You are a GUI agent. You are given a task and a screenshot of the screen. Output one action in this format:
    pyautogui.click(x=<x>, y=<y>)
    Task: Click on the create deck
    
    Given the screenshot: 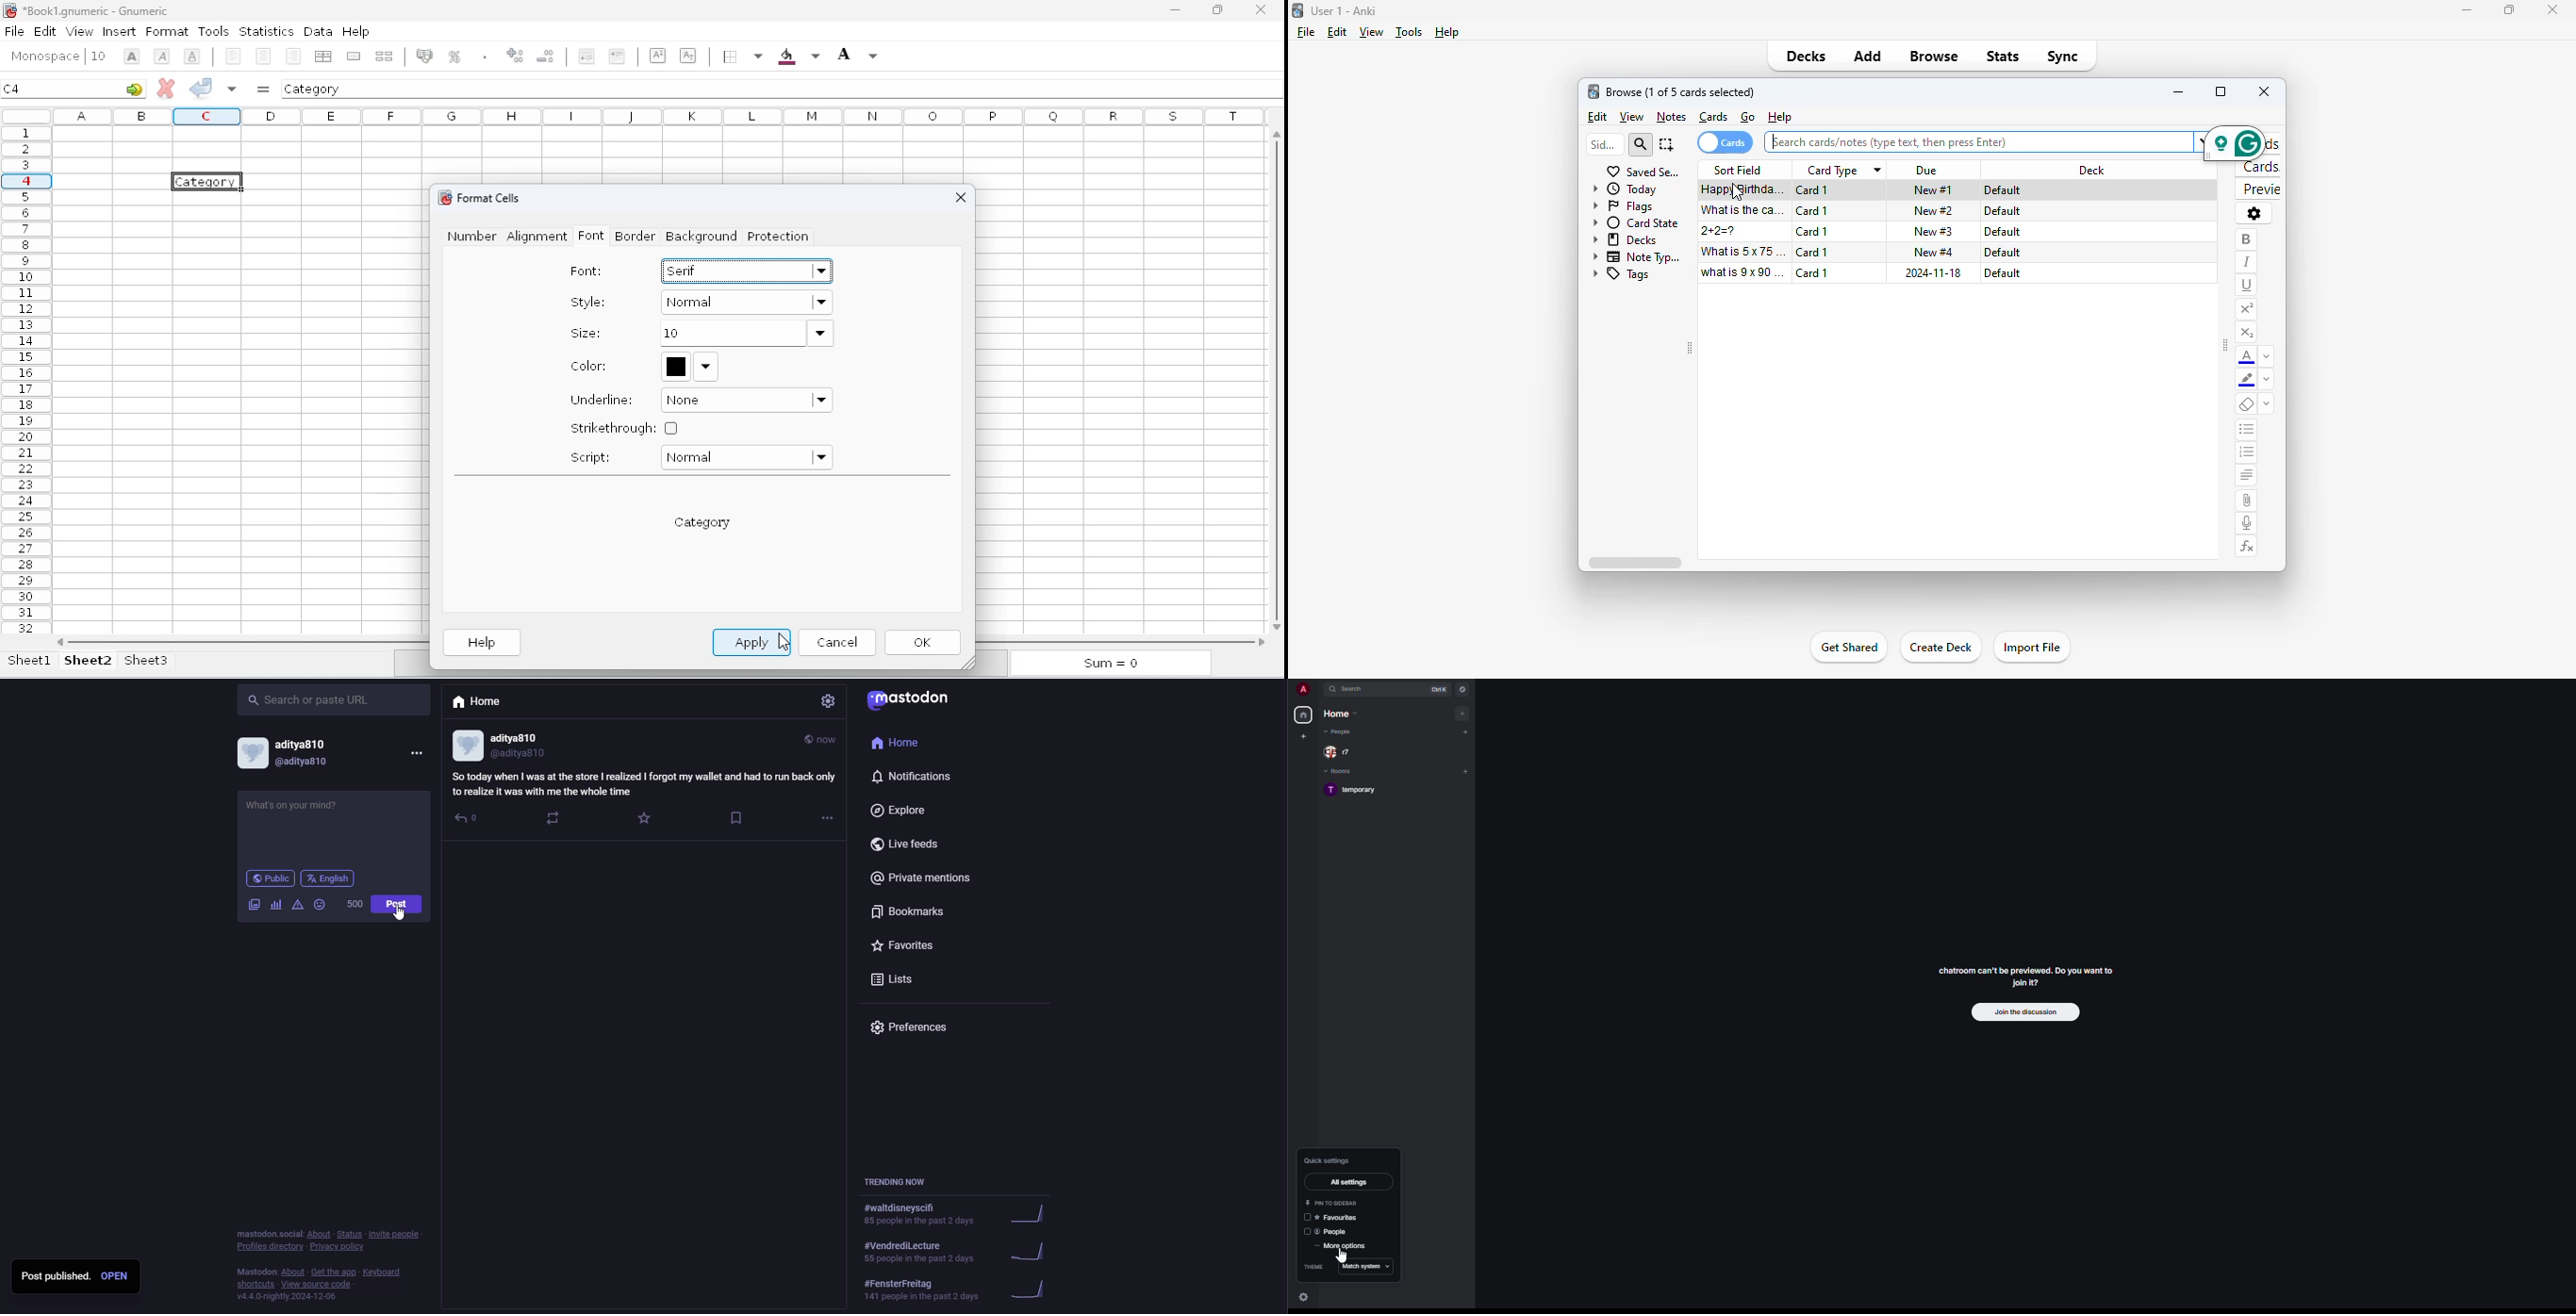 What is the action you would take?
    pyautogui.click(x=1940, y=647)
    